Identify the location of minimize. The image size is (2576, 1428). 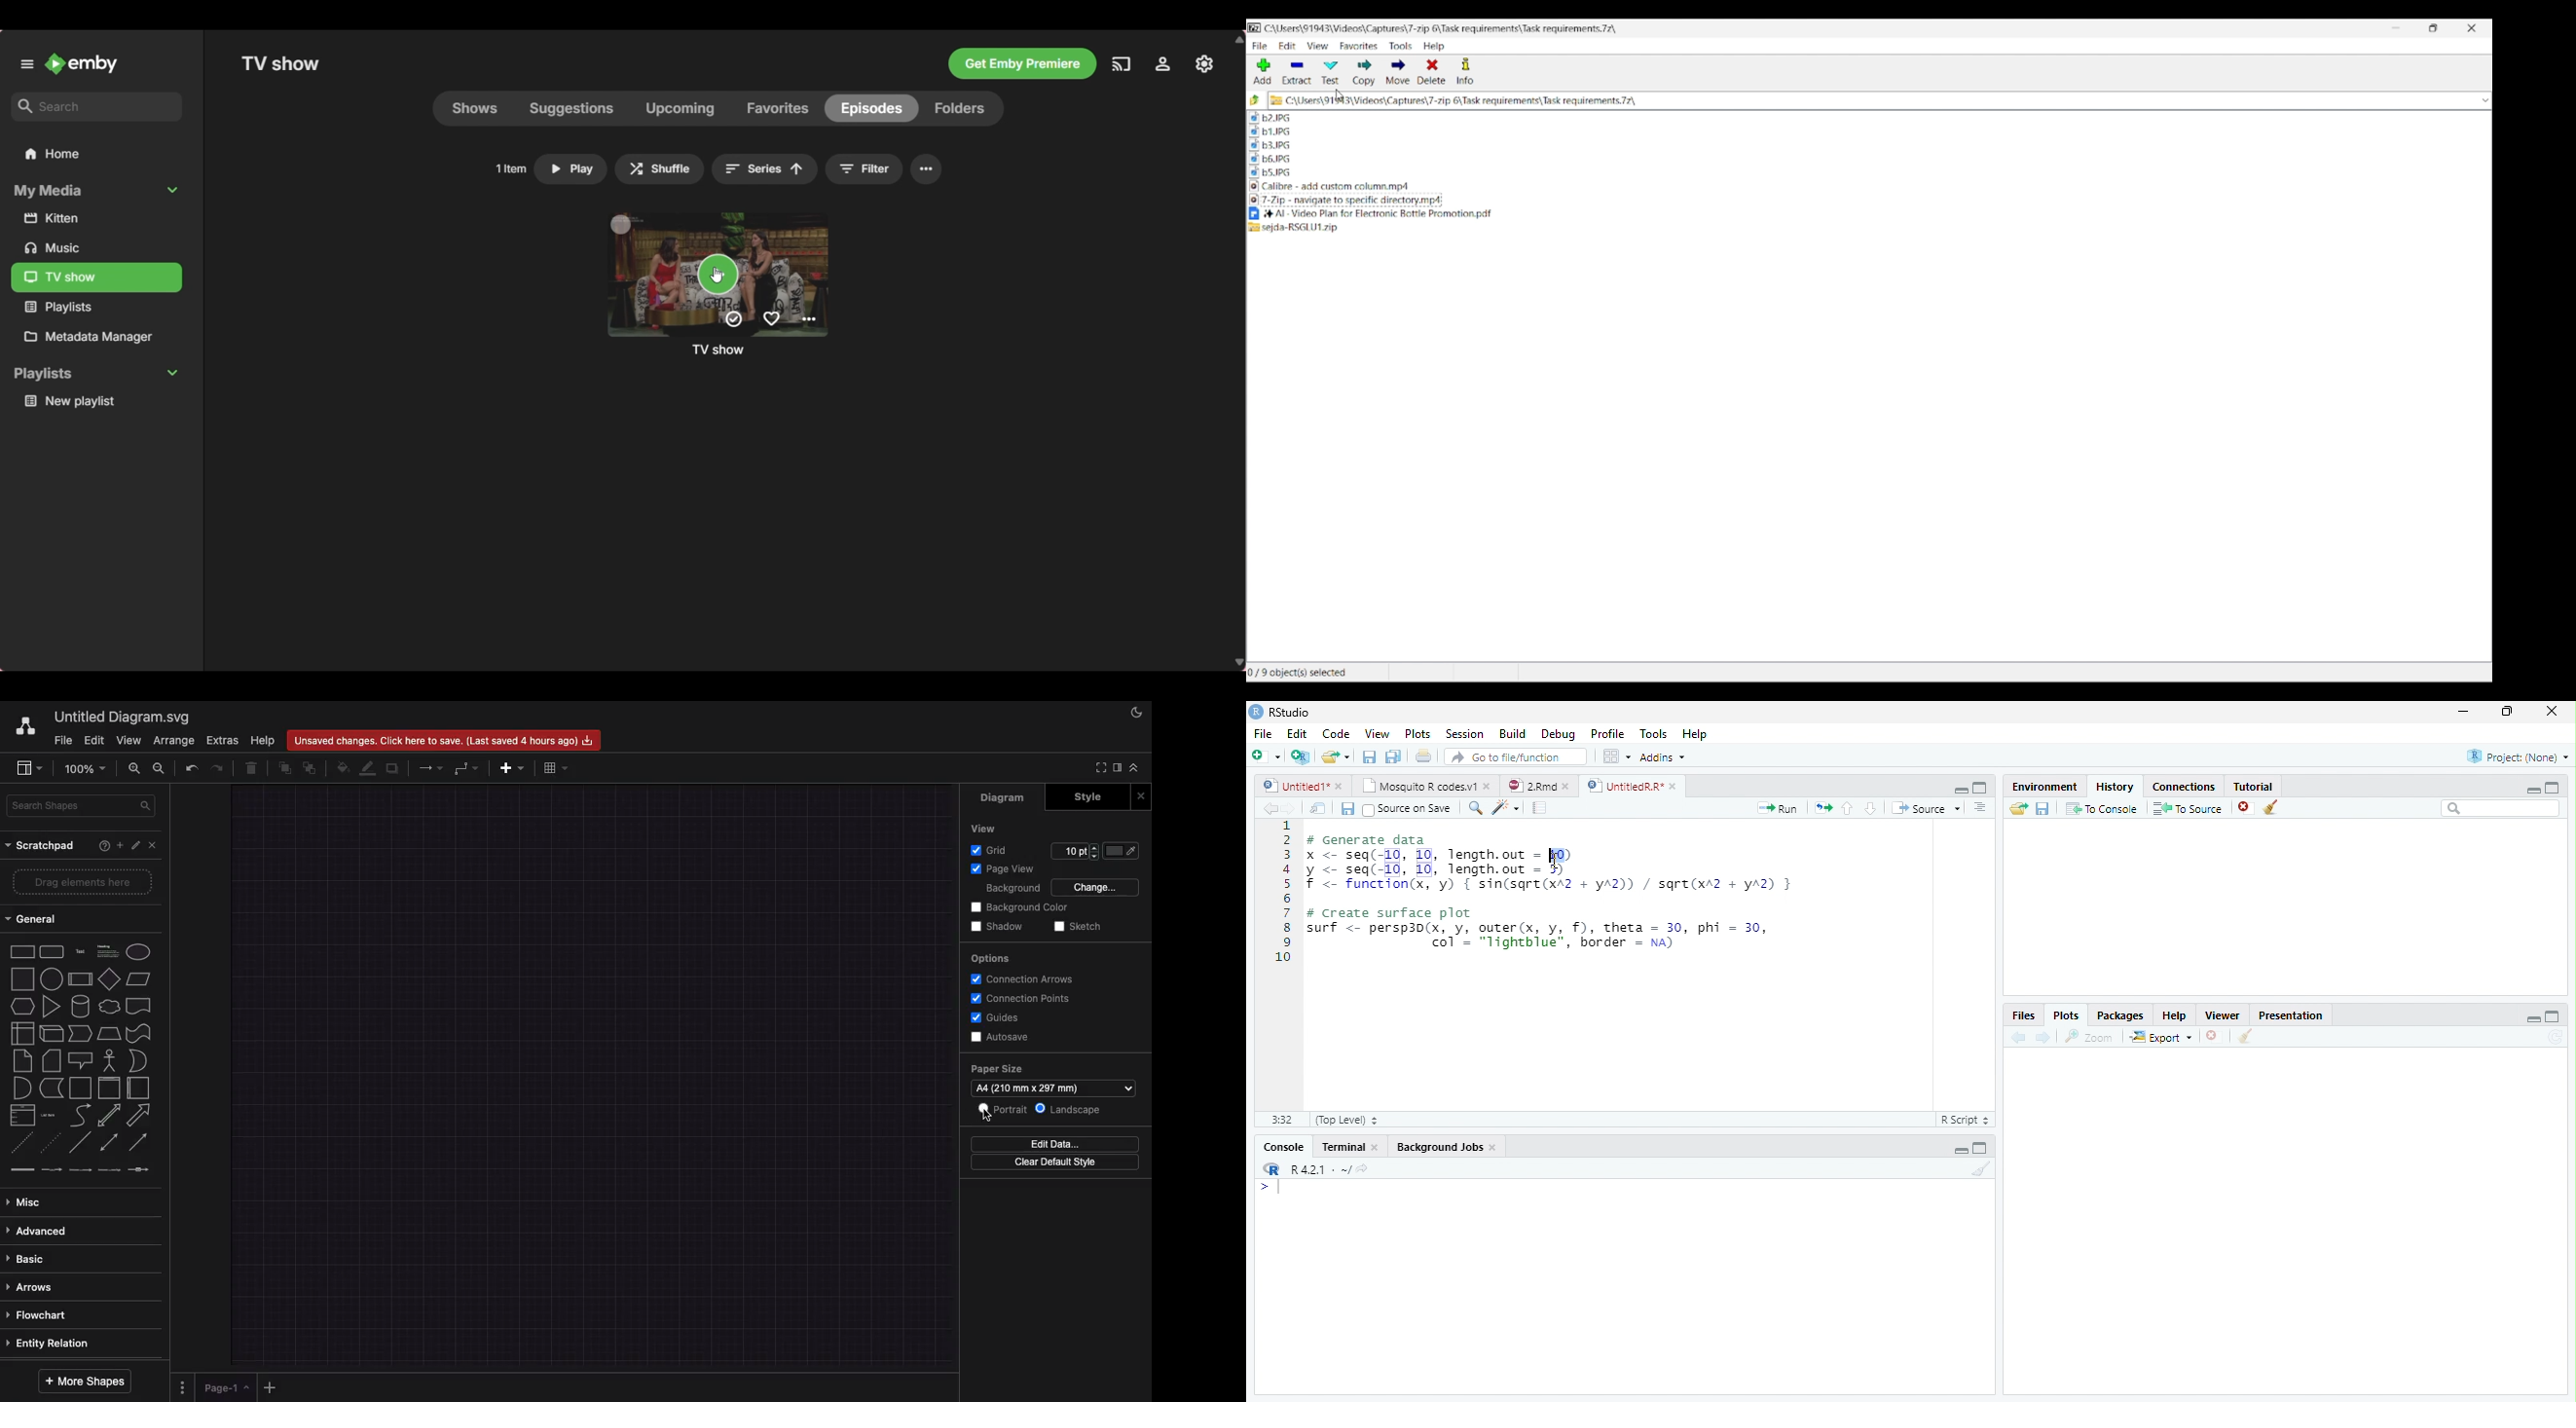
(2533, 1019).